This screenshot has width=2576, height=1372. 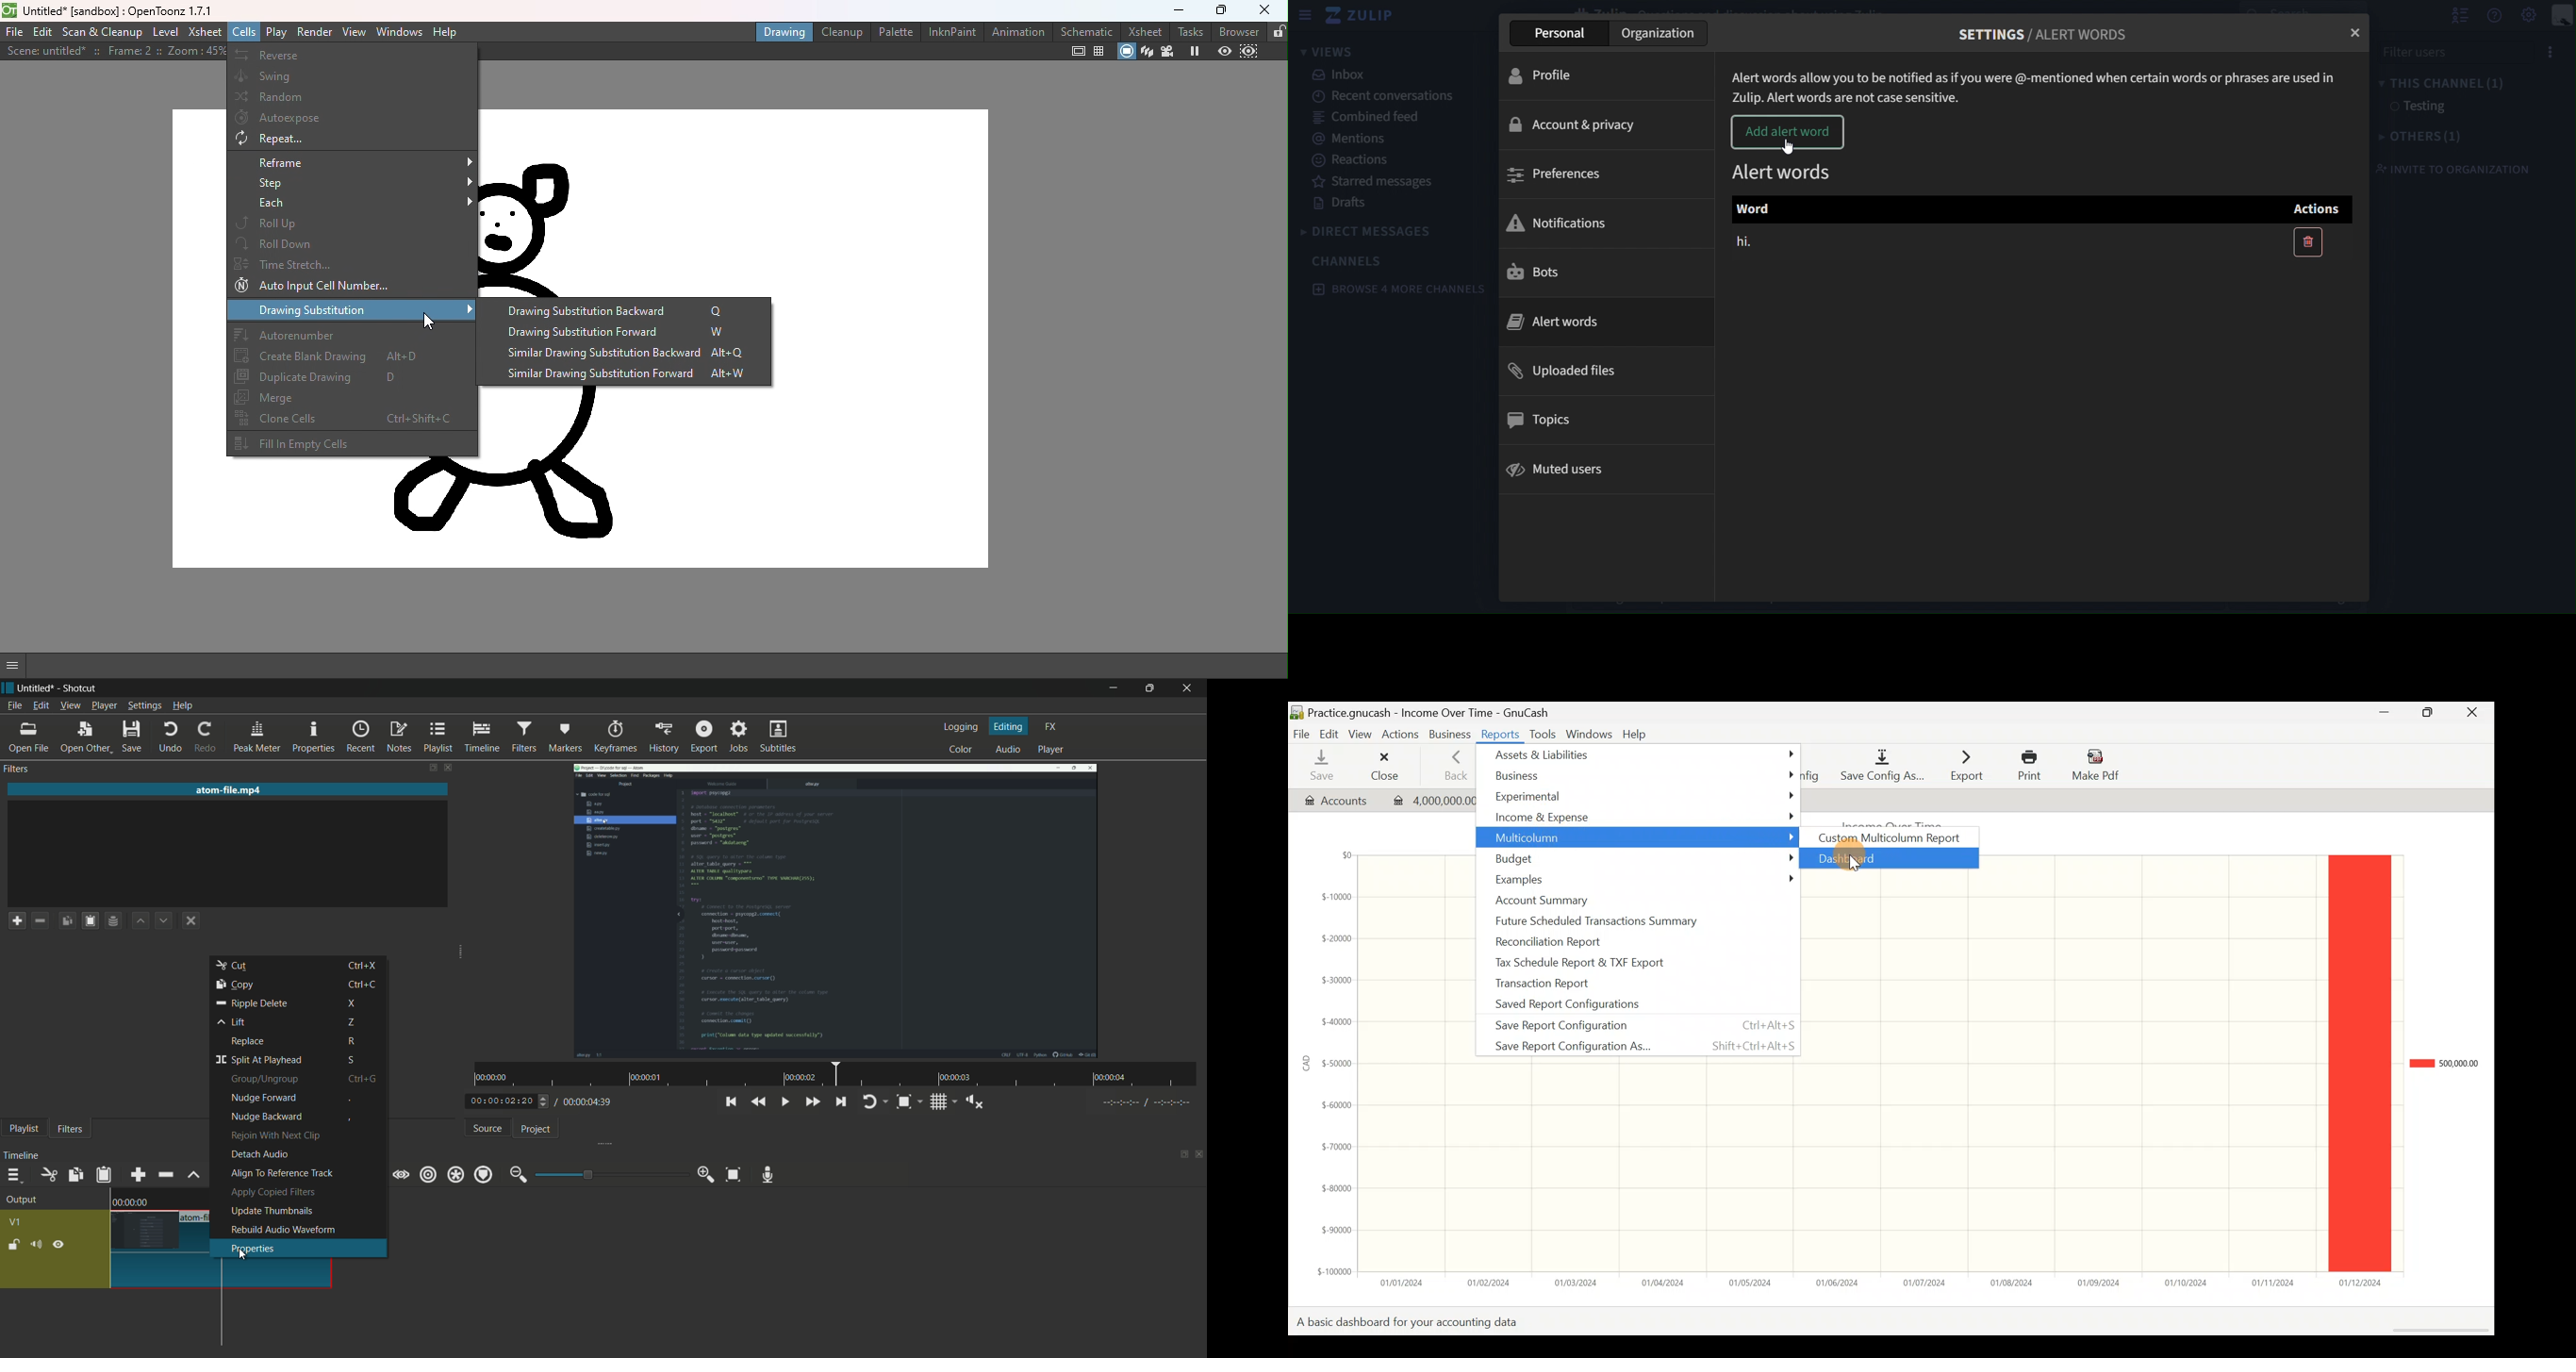 I want to click on canvas, so click(x=734, y=203).